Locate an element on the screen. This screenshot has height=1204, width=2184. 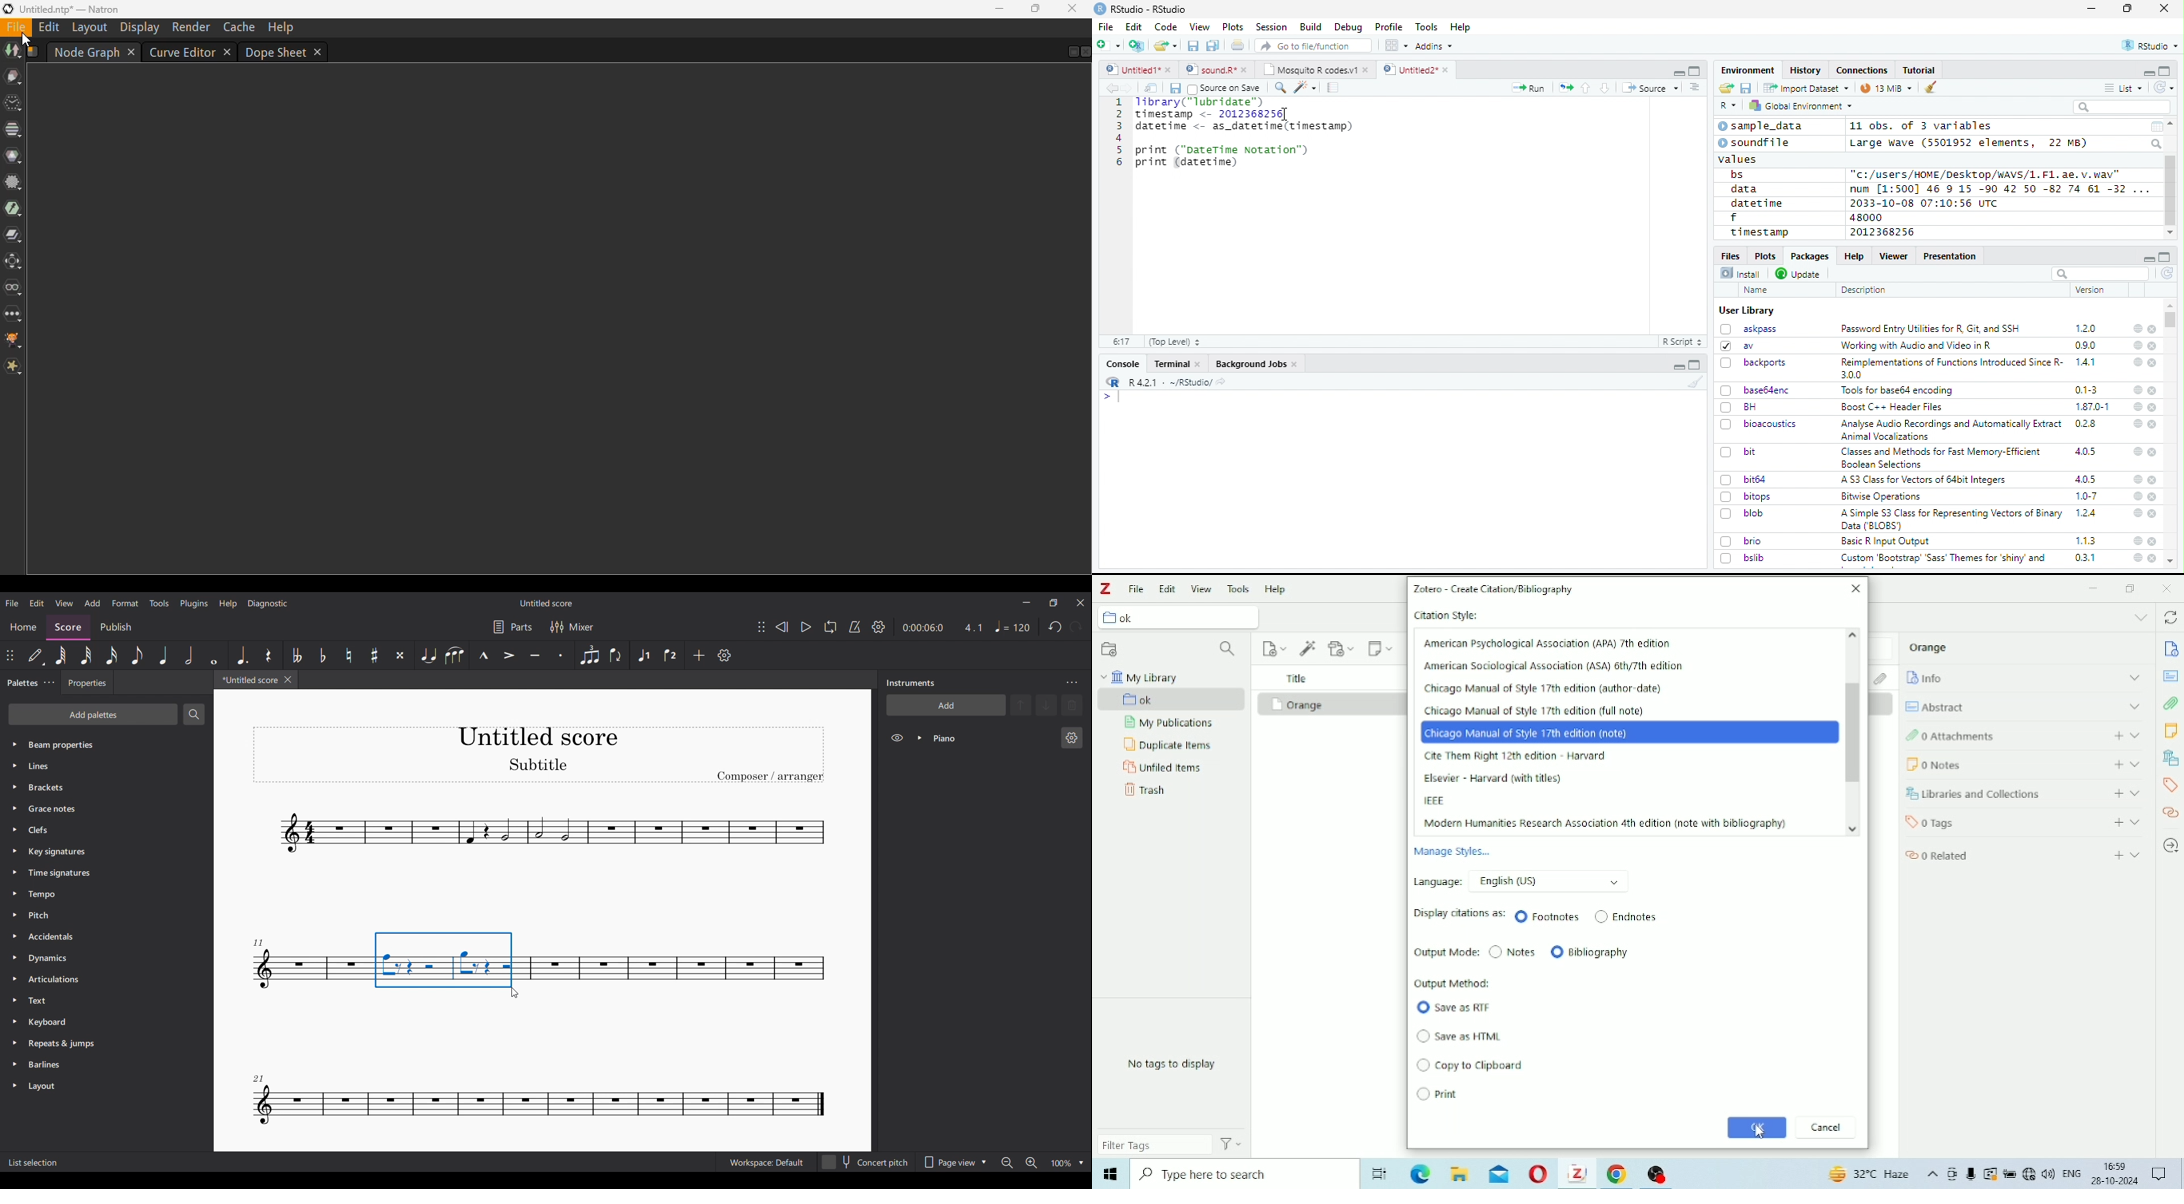
Locate is located at coordinates (2170, 846).